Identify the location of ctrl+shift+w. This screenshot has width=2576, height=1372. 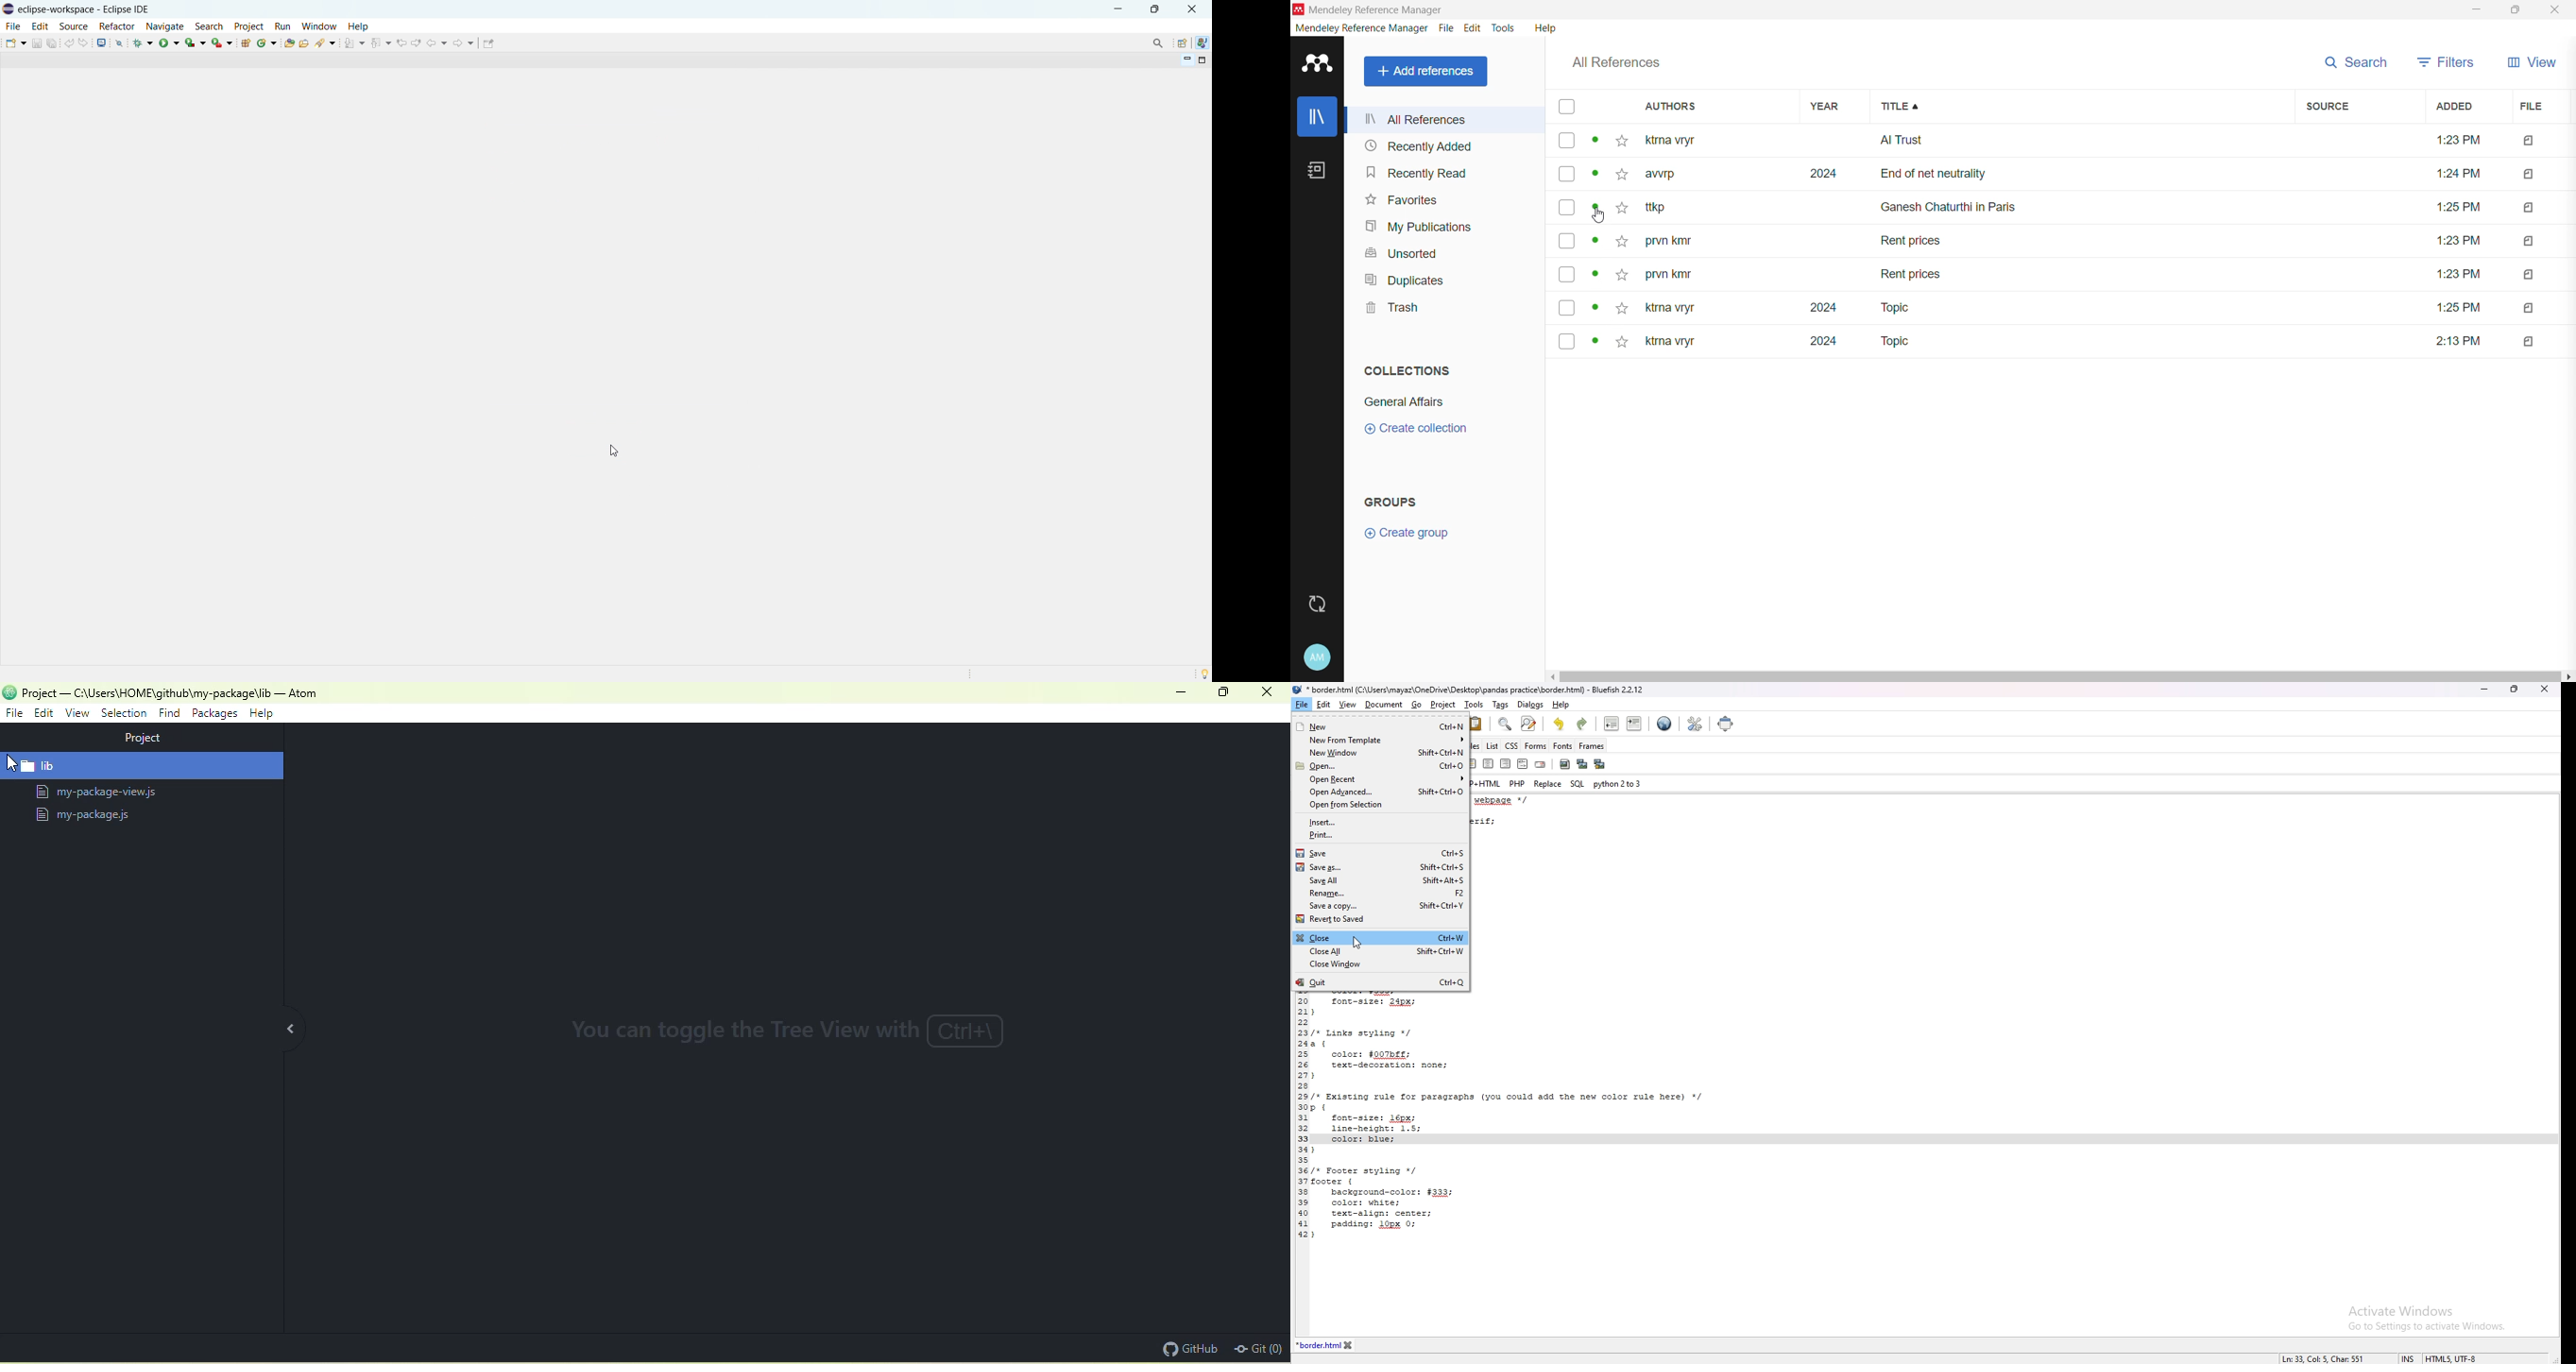
(1439, 951).